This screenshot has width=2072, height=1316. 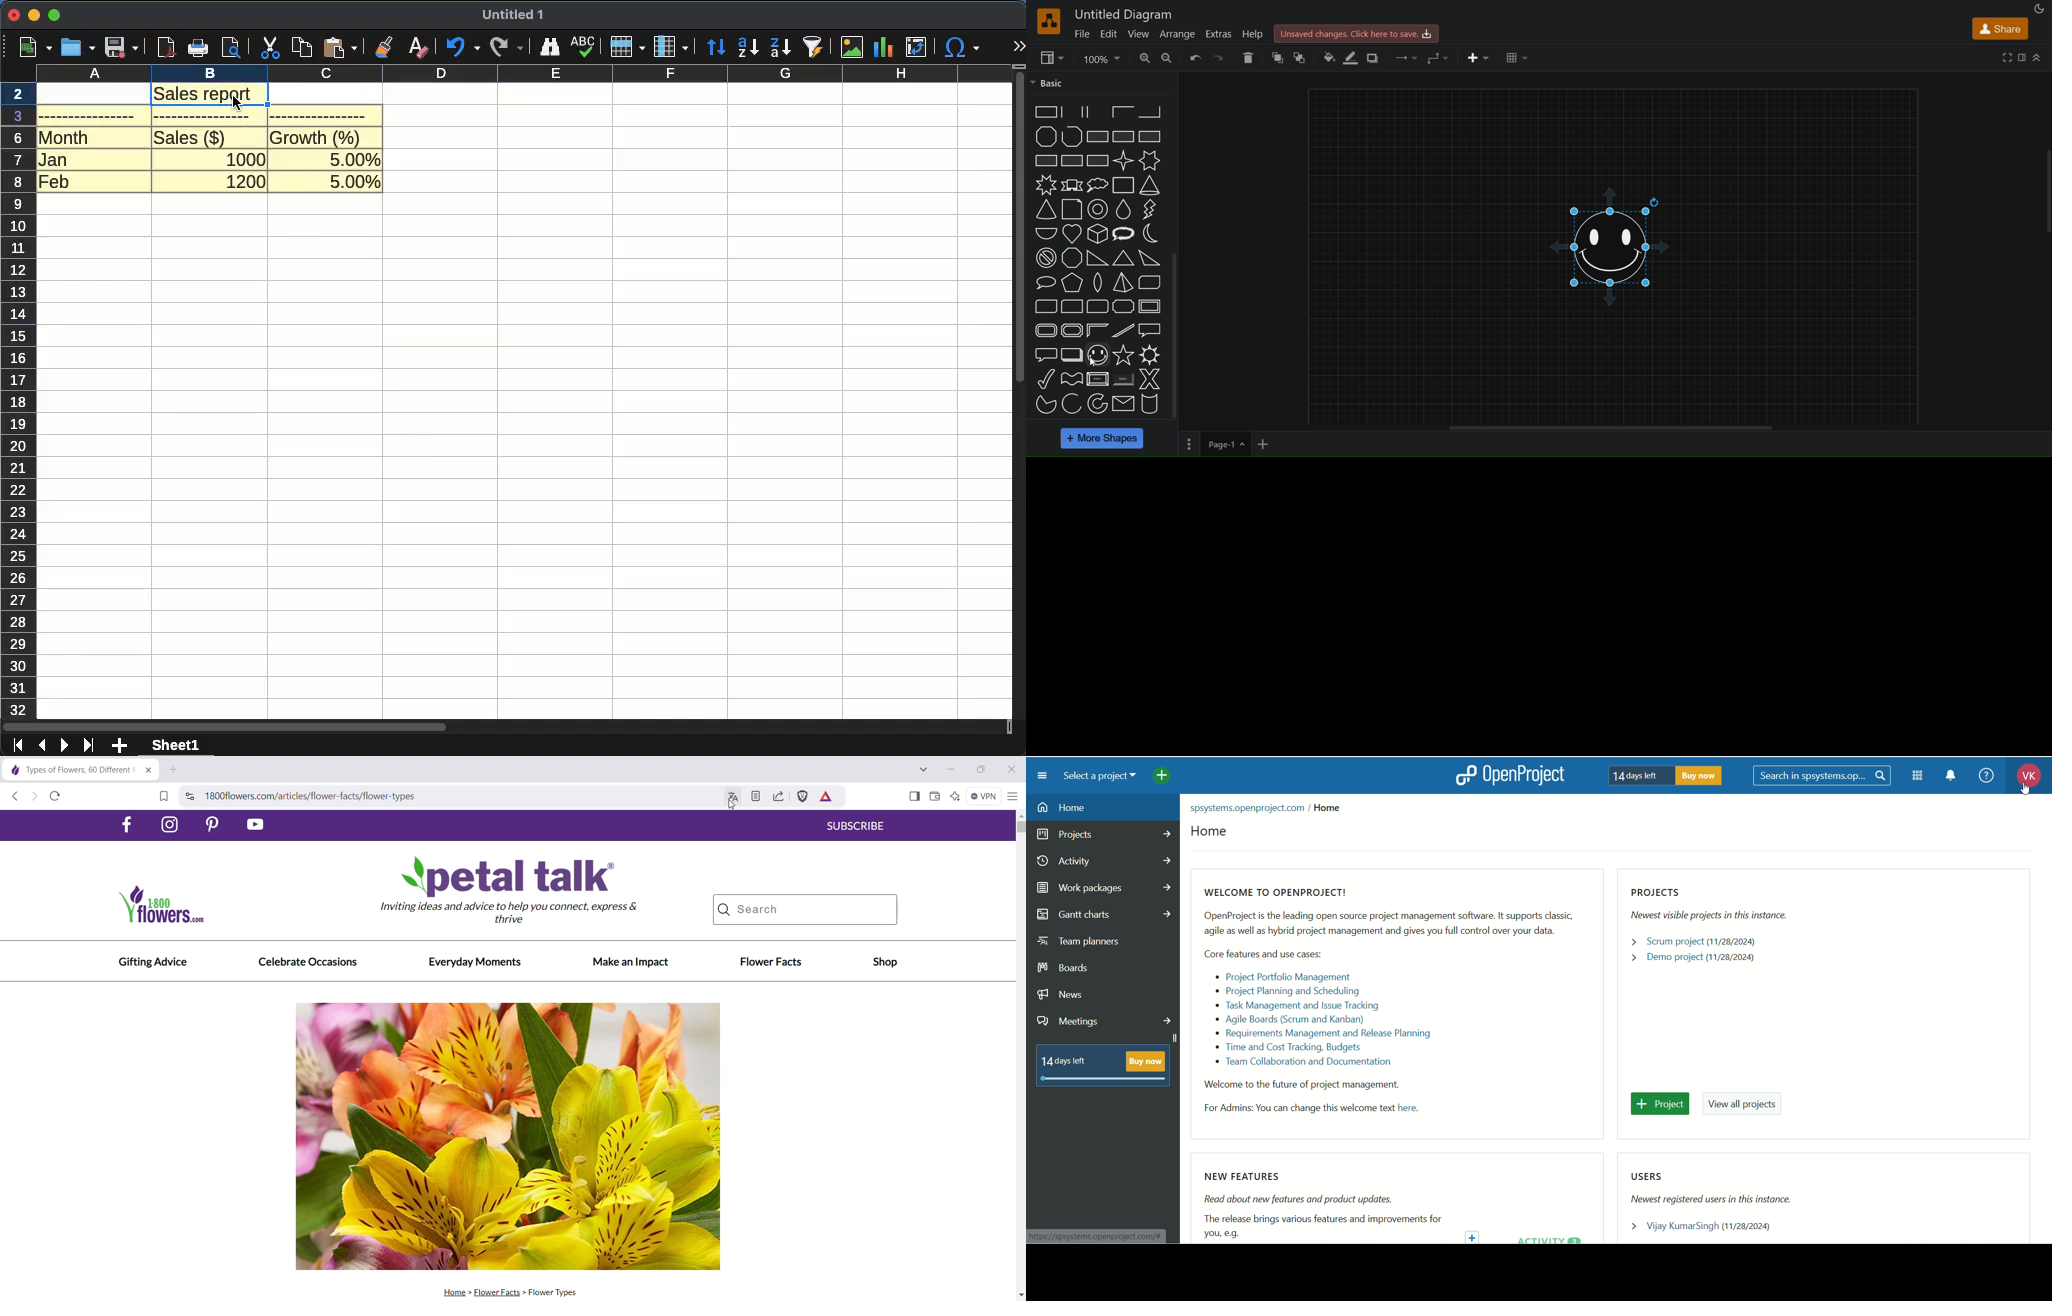 What do you see at coordinates (1097, 379) in the screenshot?
I see `button` at bounding box center [1097, 379].